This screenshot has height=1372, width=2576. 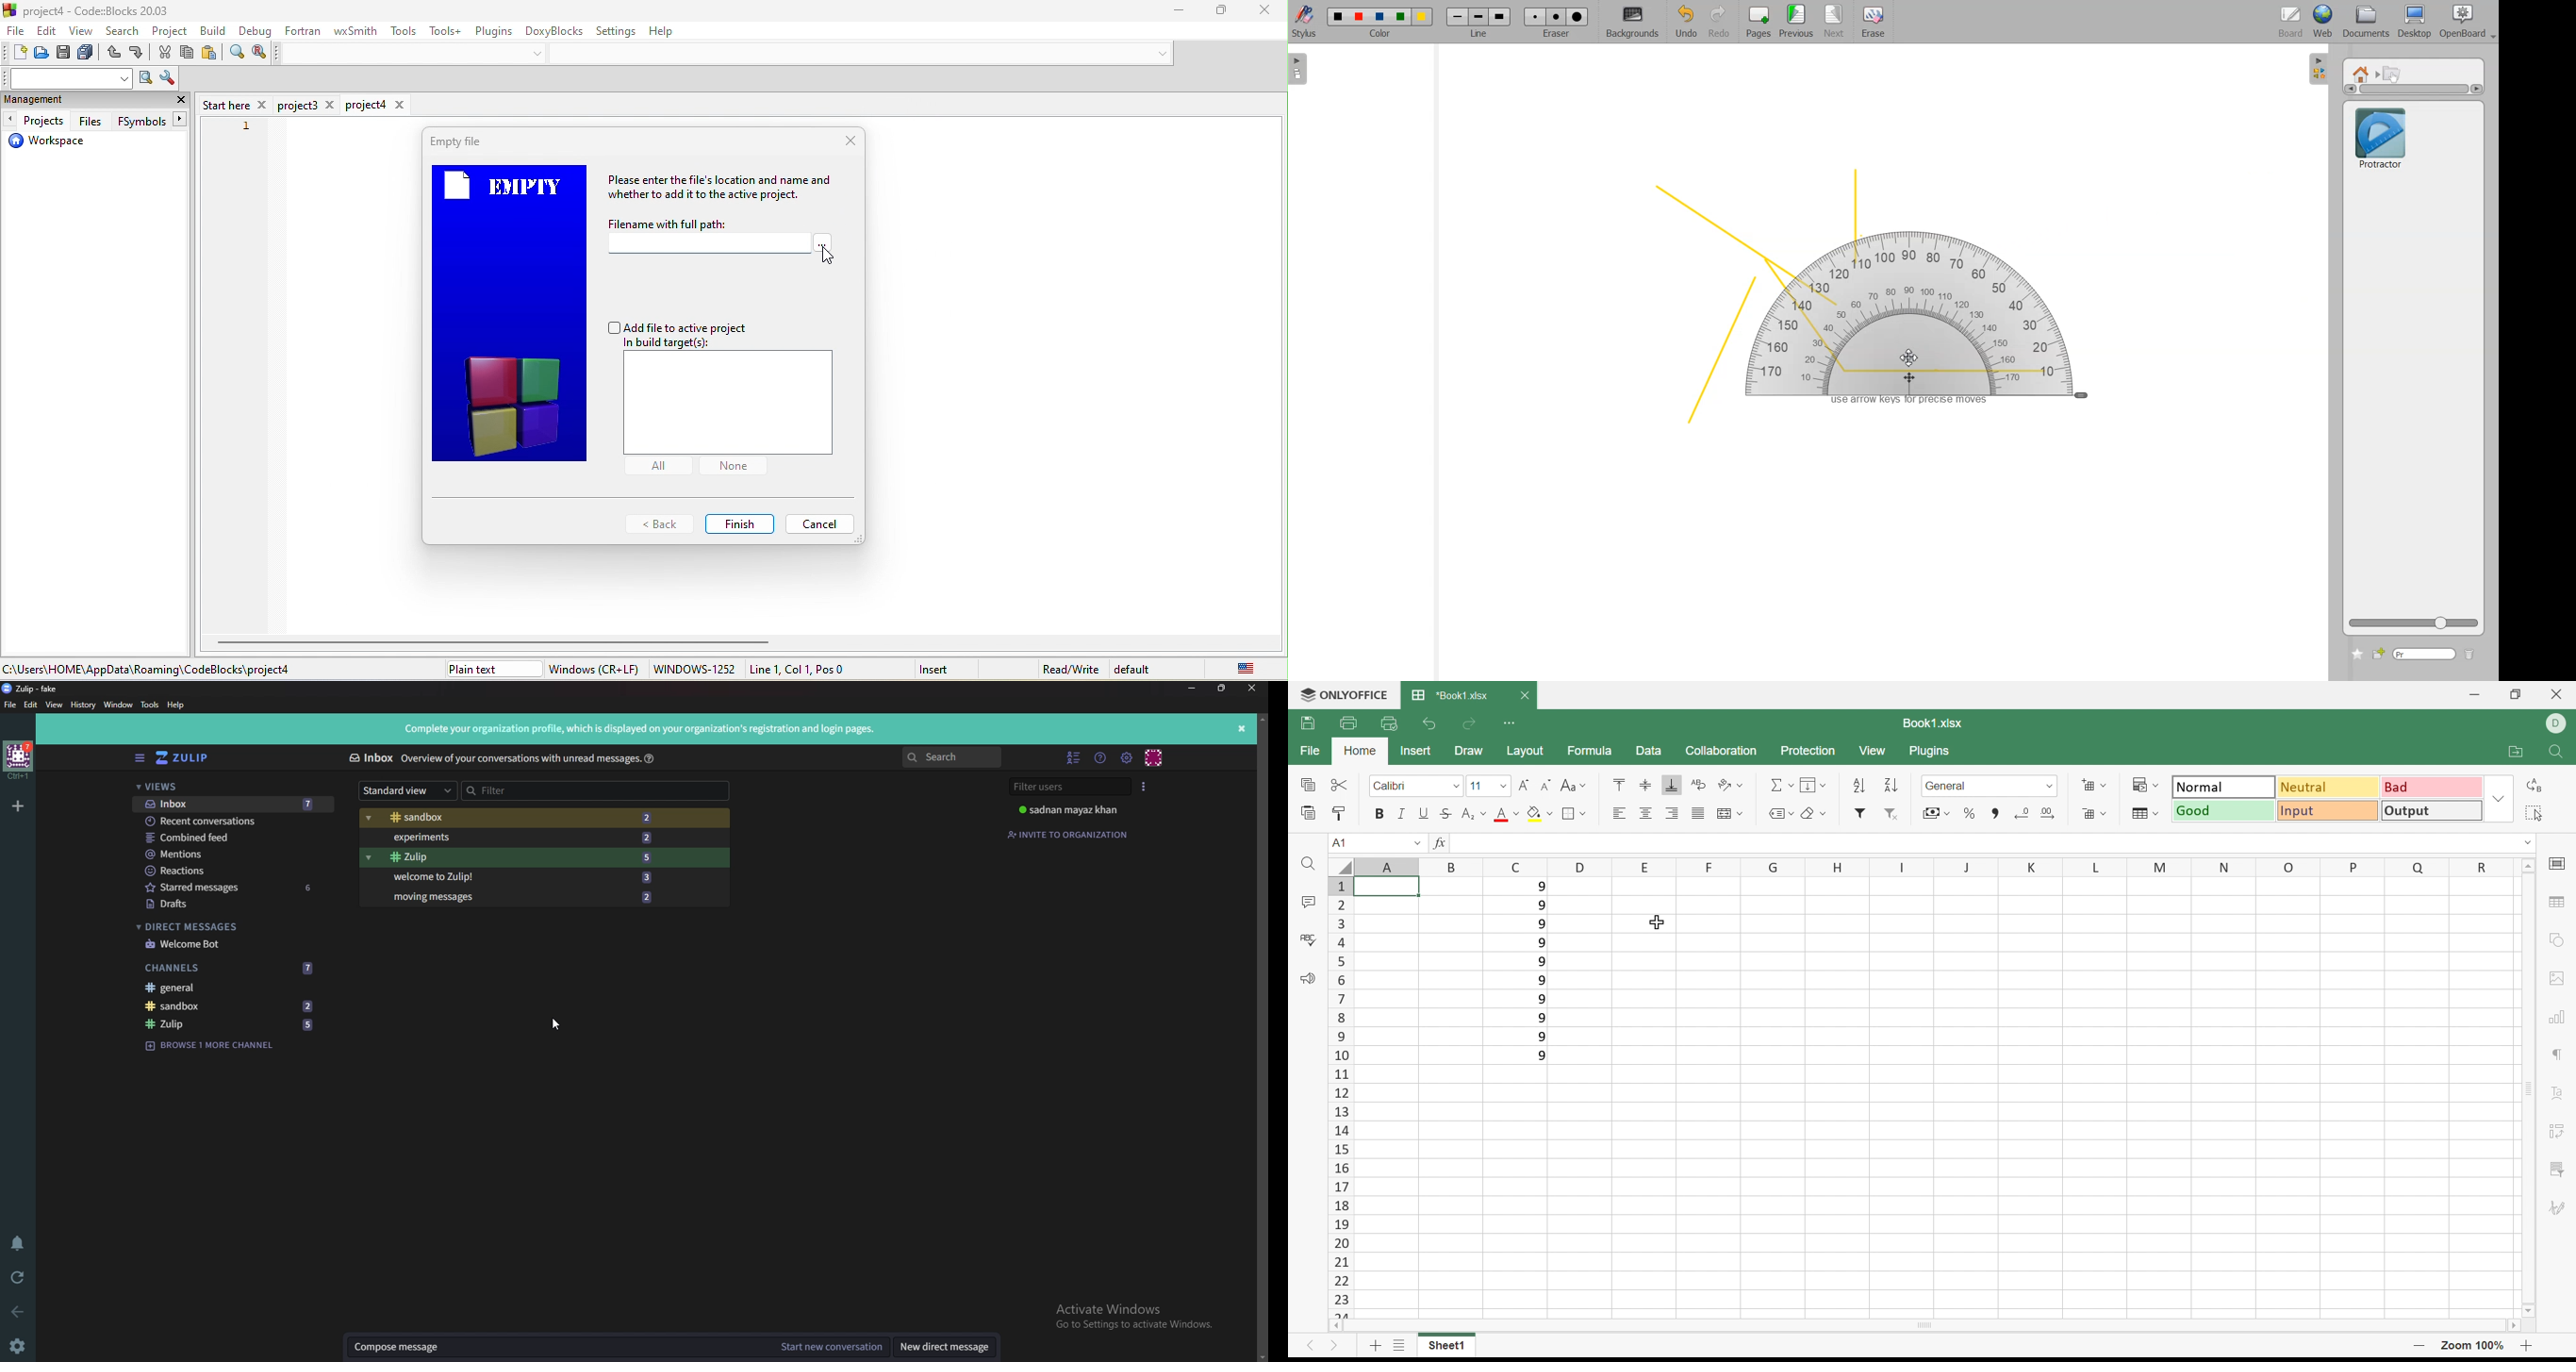 What do you see at coordinates (507, 322) in the screenshot?
I see `empty file` at bounding box center [507, 322].